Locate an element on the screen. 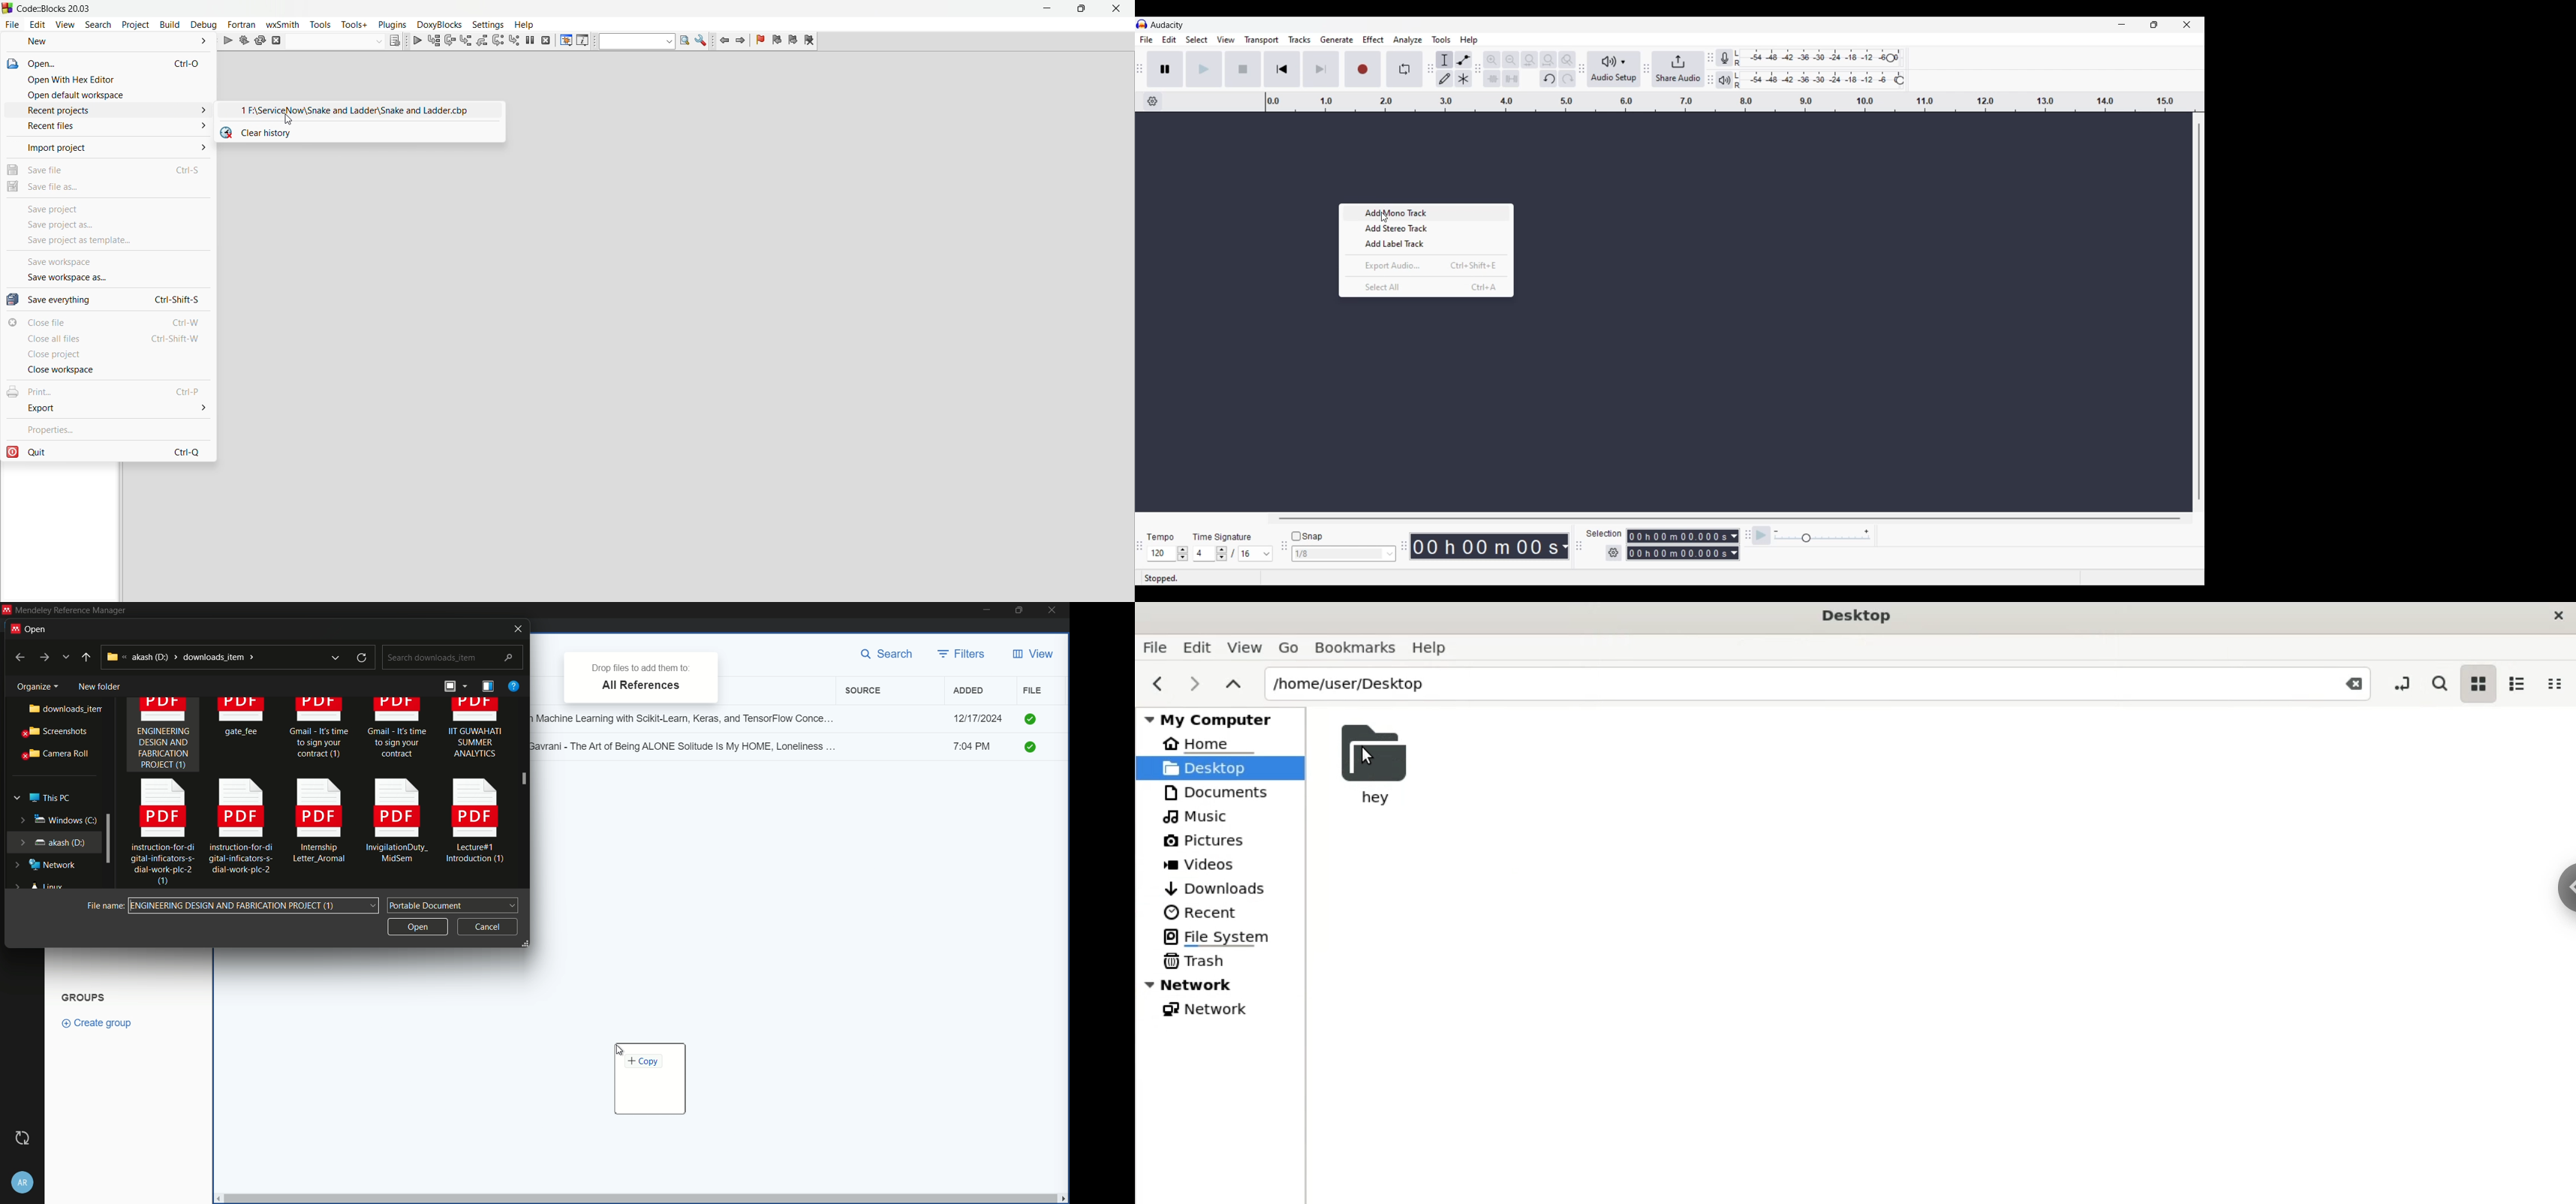 The image size is (2576, 1204). Analyze menu is located at coordinates (1408, 40).